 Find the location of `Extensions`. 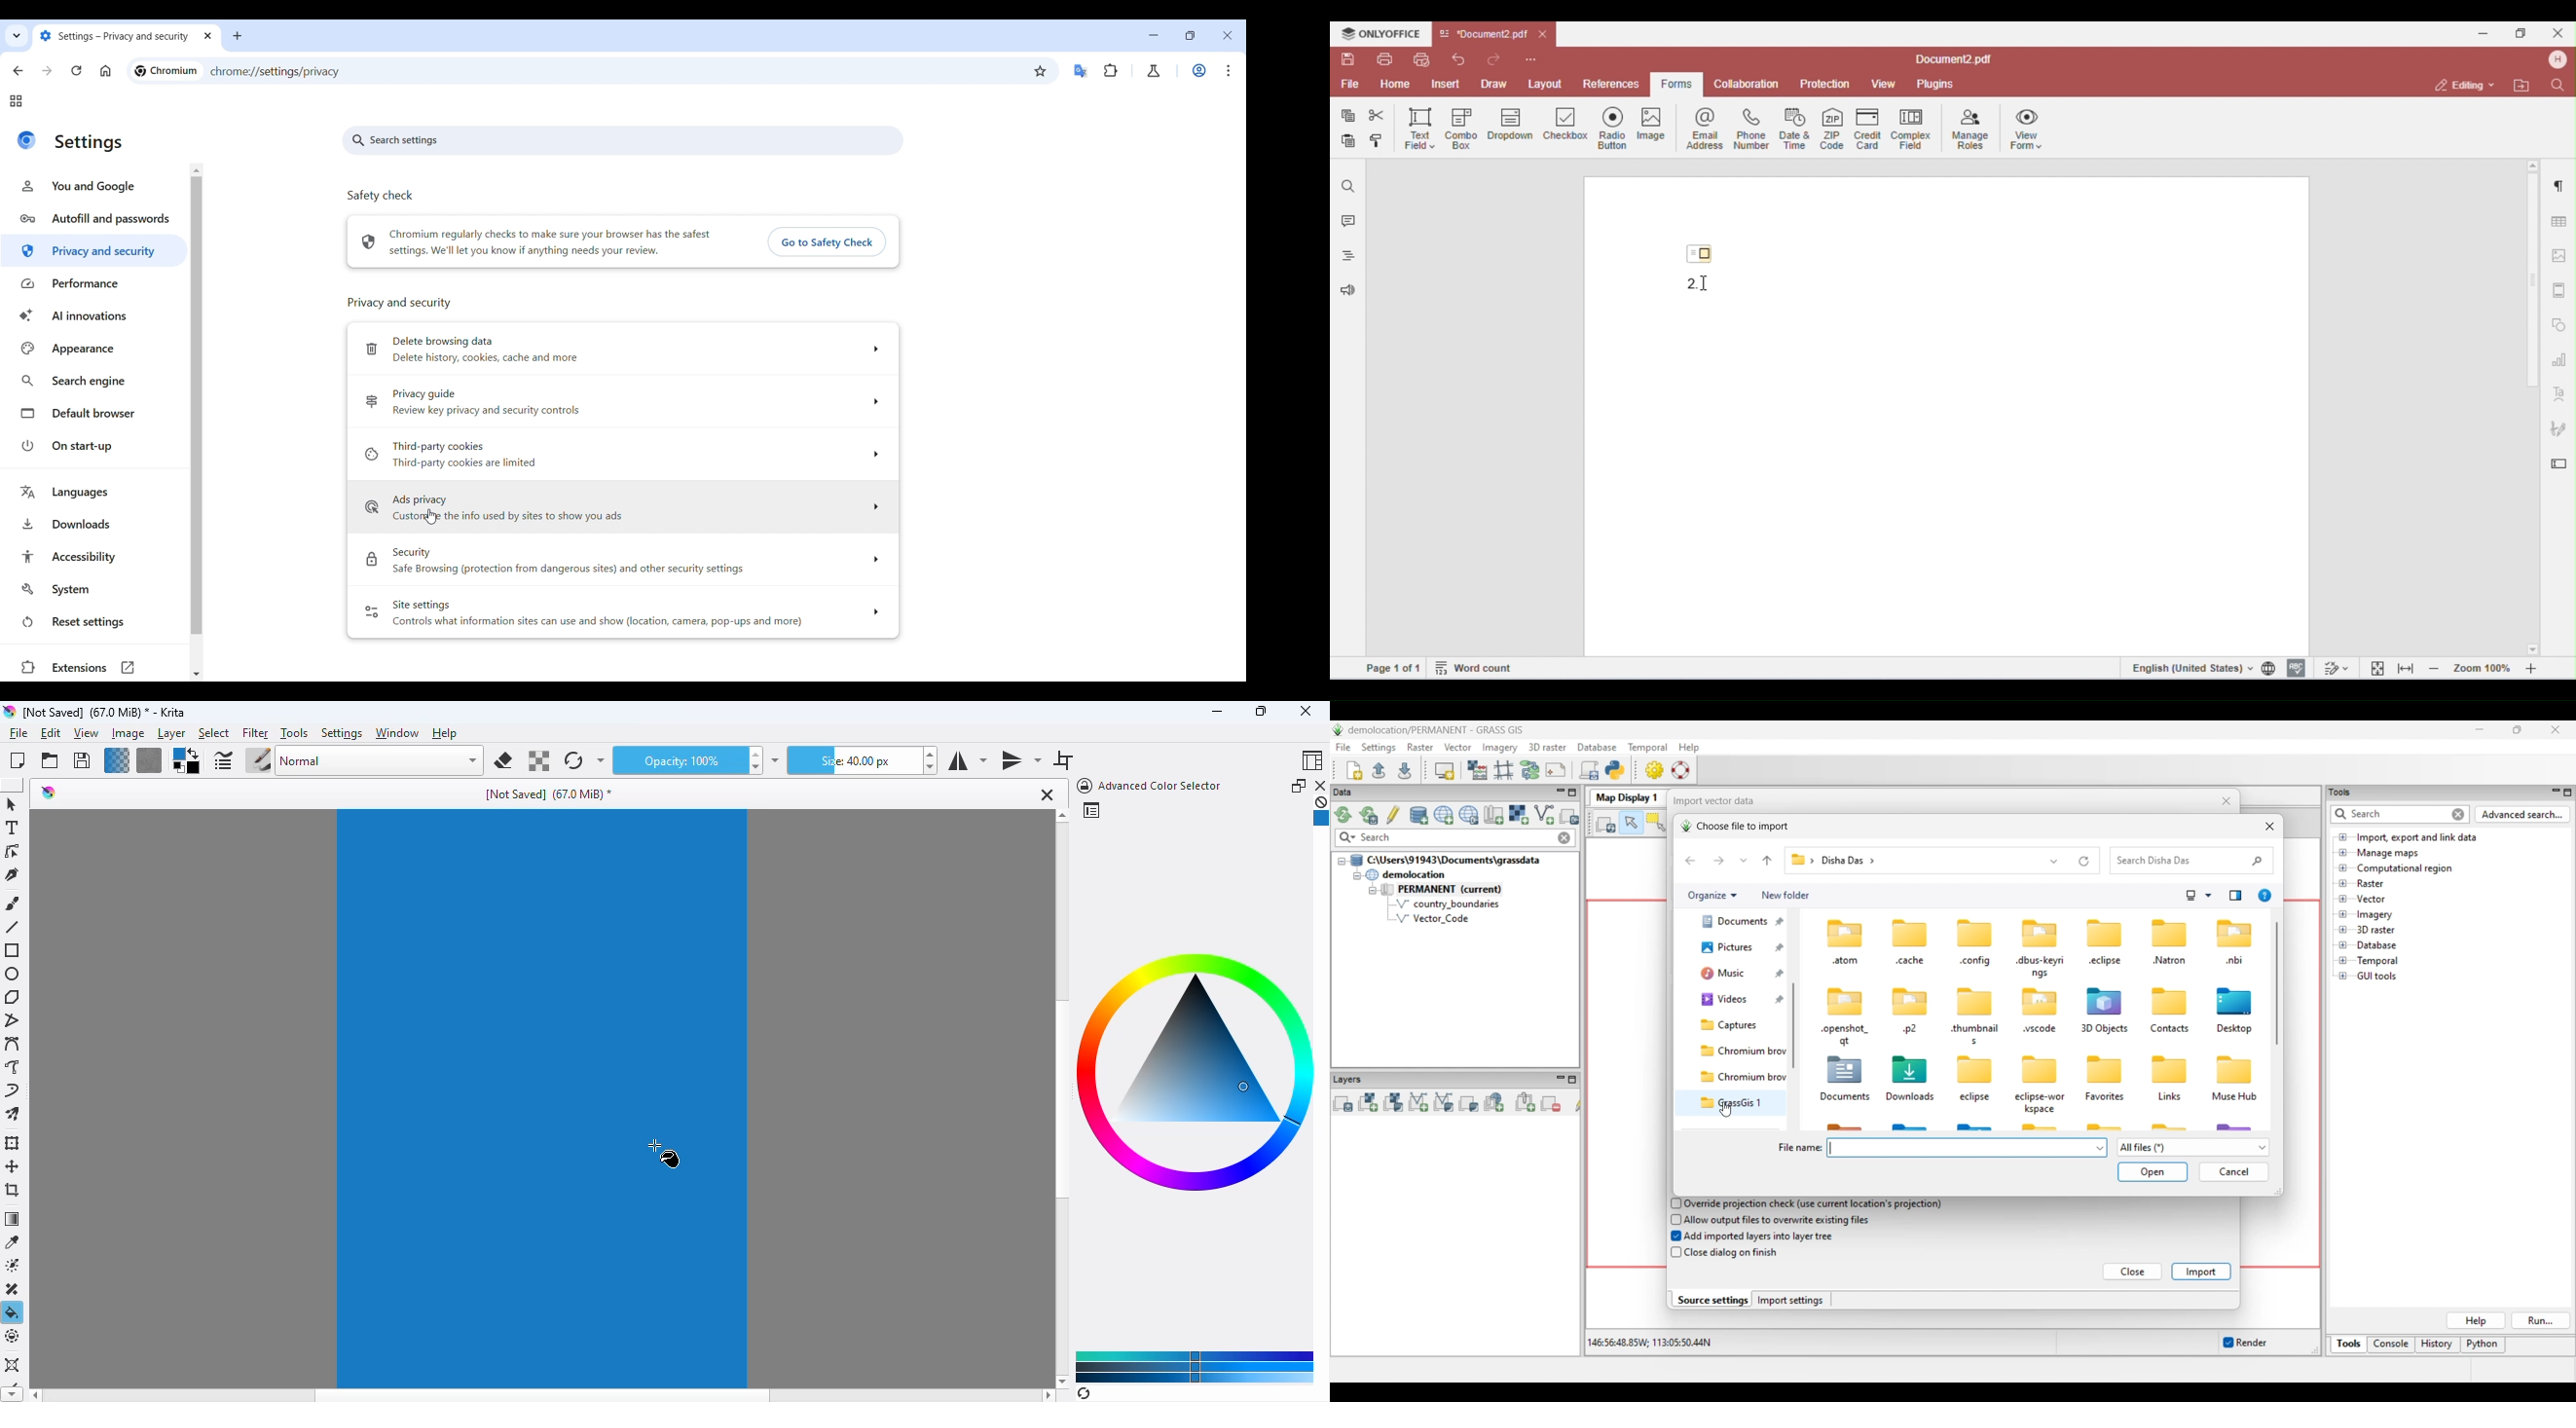

Extensions is located at coordinates (1110, 70).